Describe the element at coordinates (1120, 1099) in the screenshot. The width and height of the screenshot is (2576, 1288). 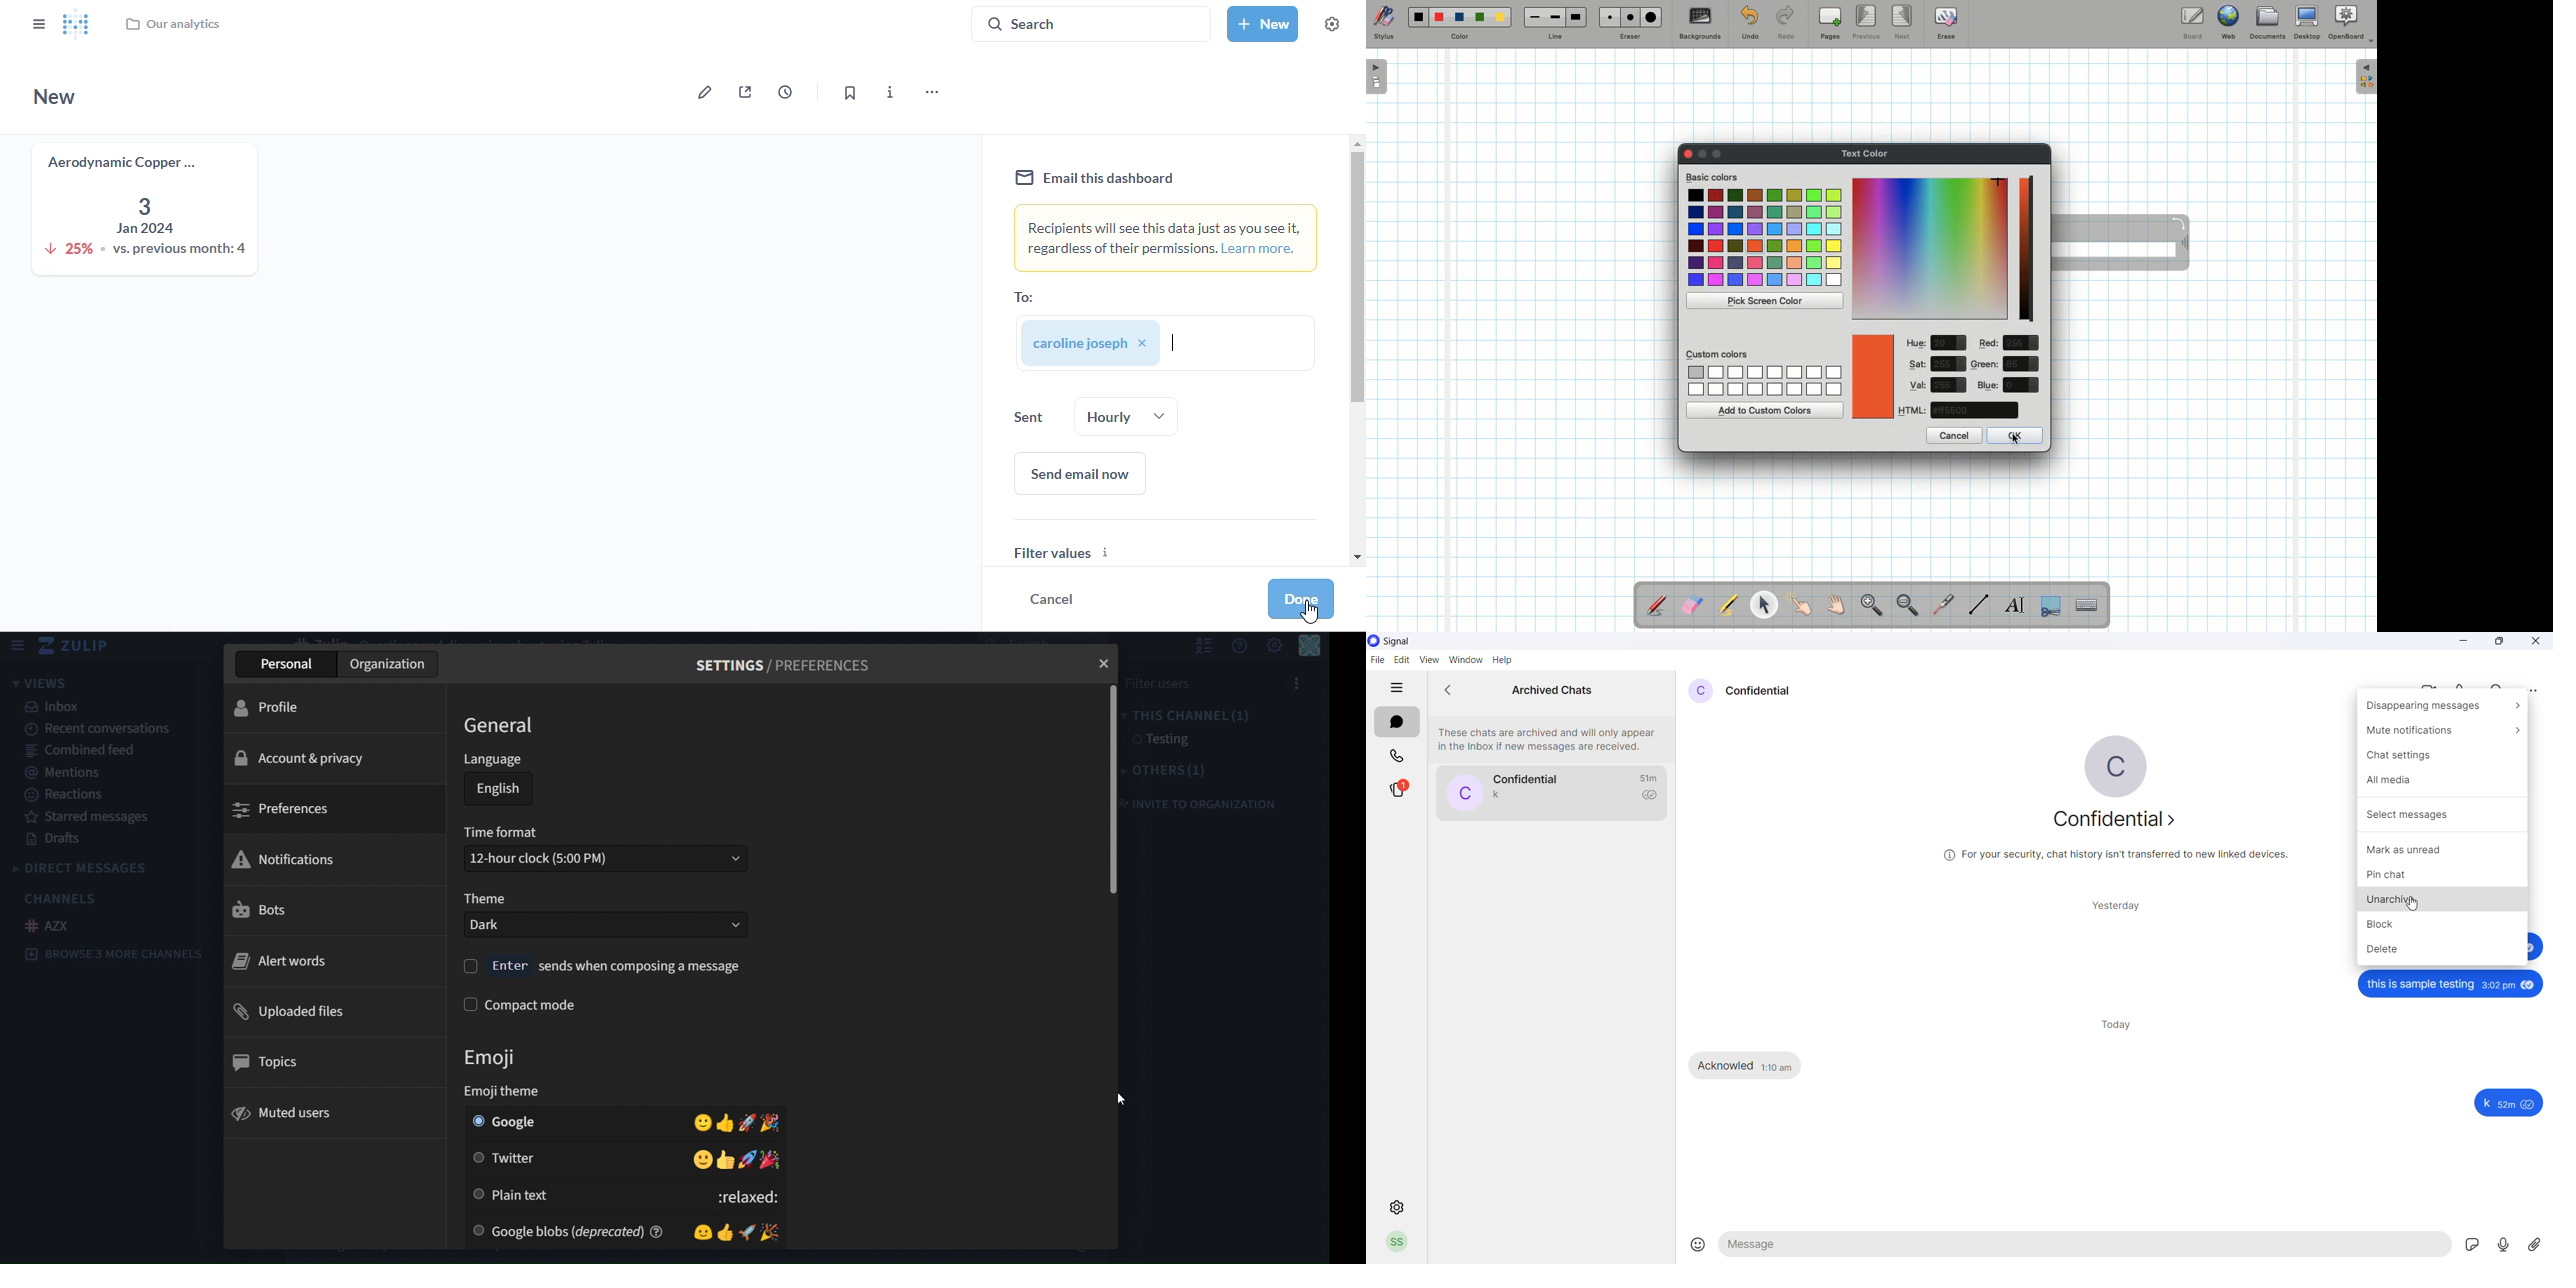
I see `cursor` at that location.